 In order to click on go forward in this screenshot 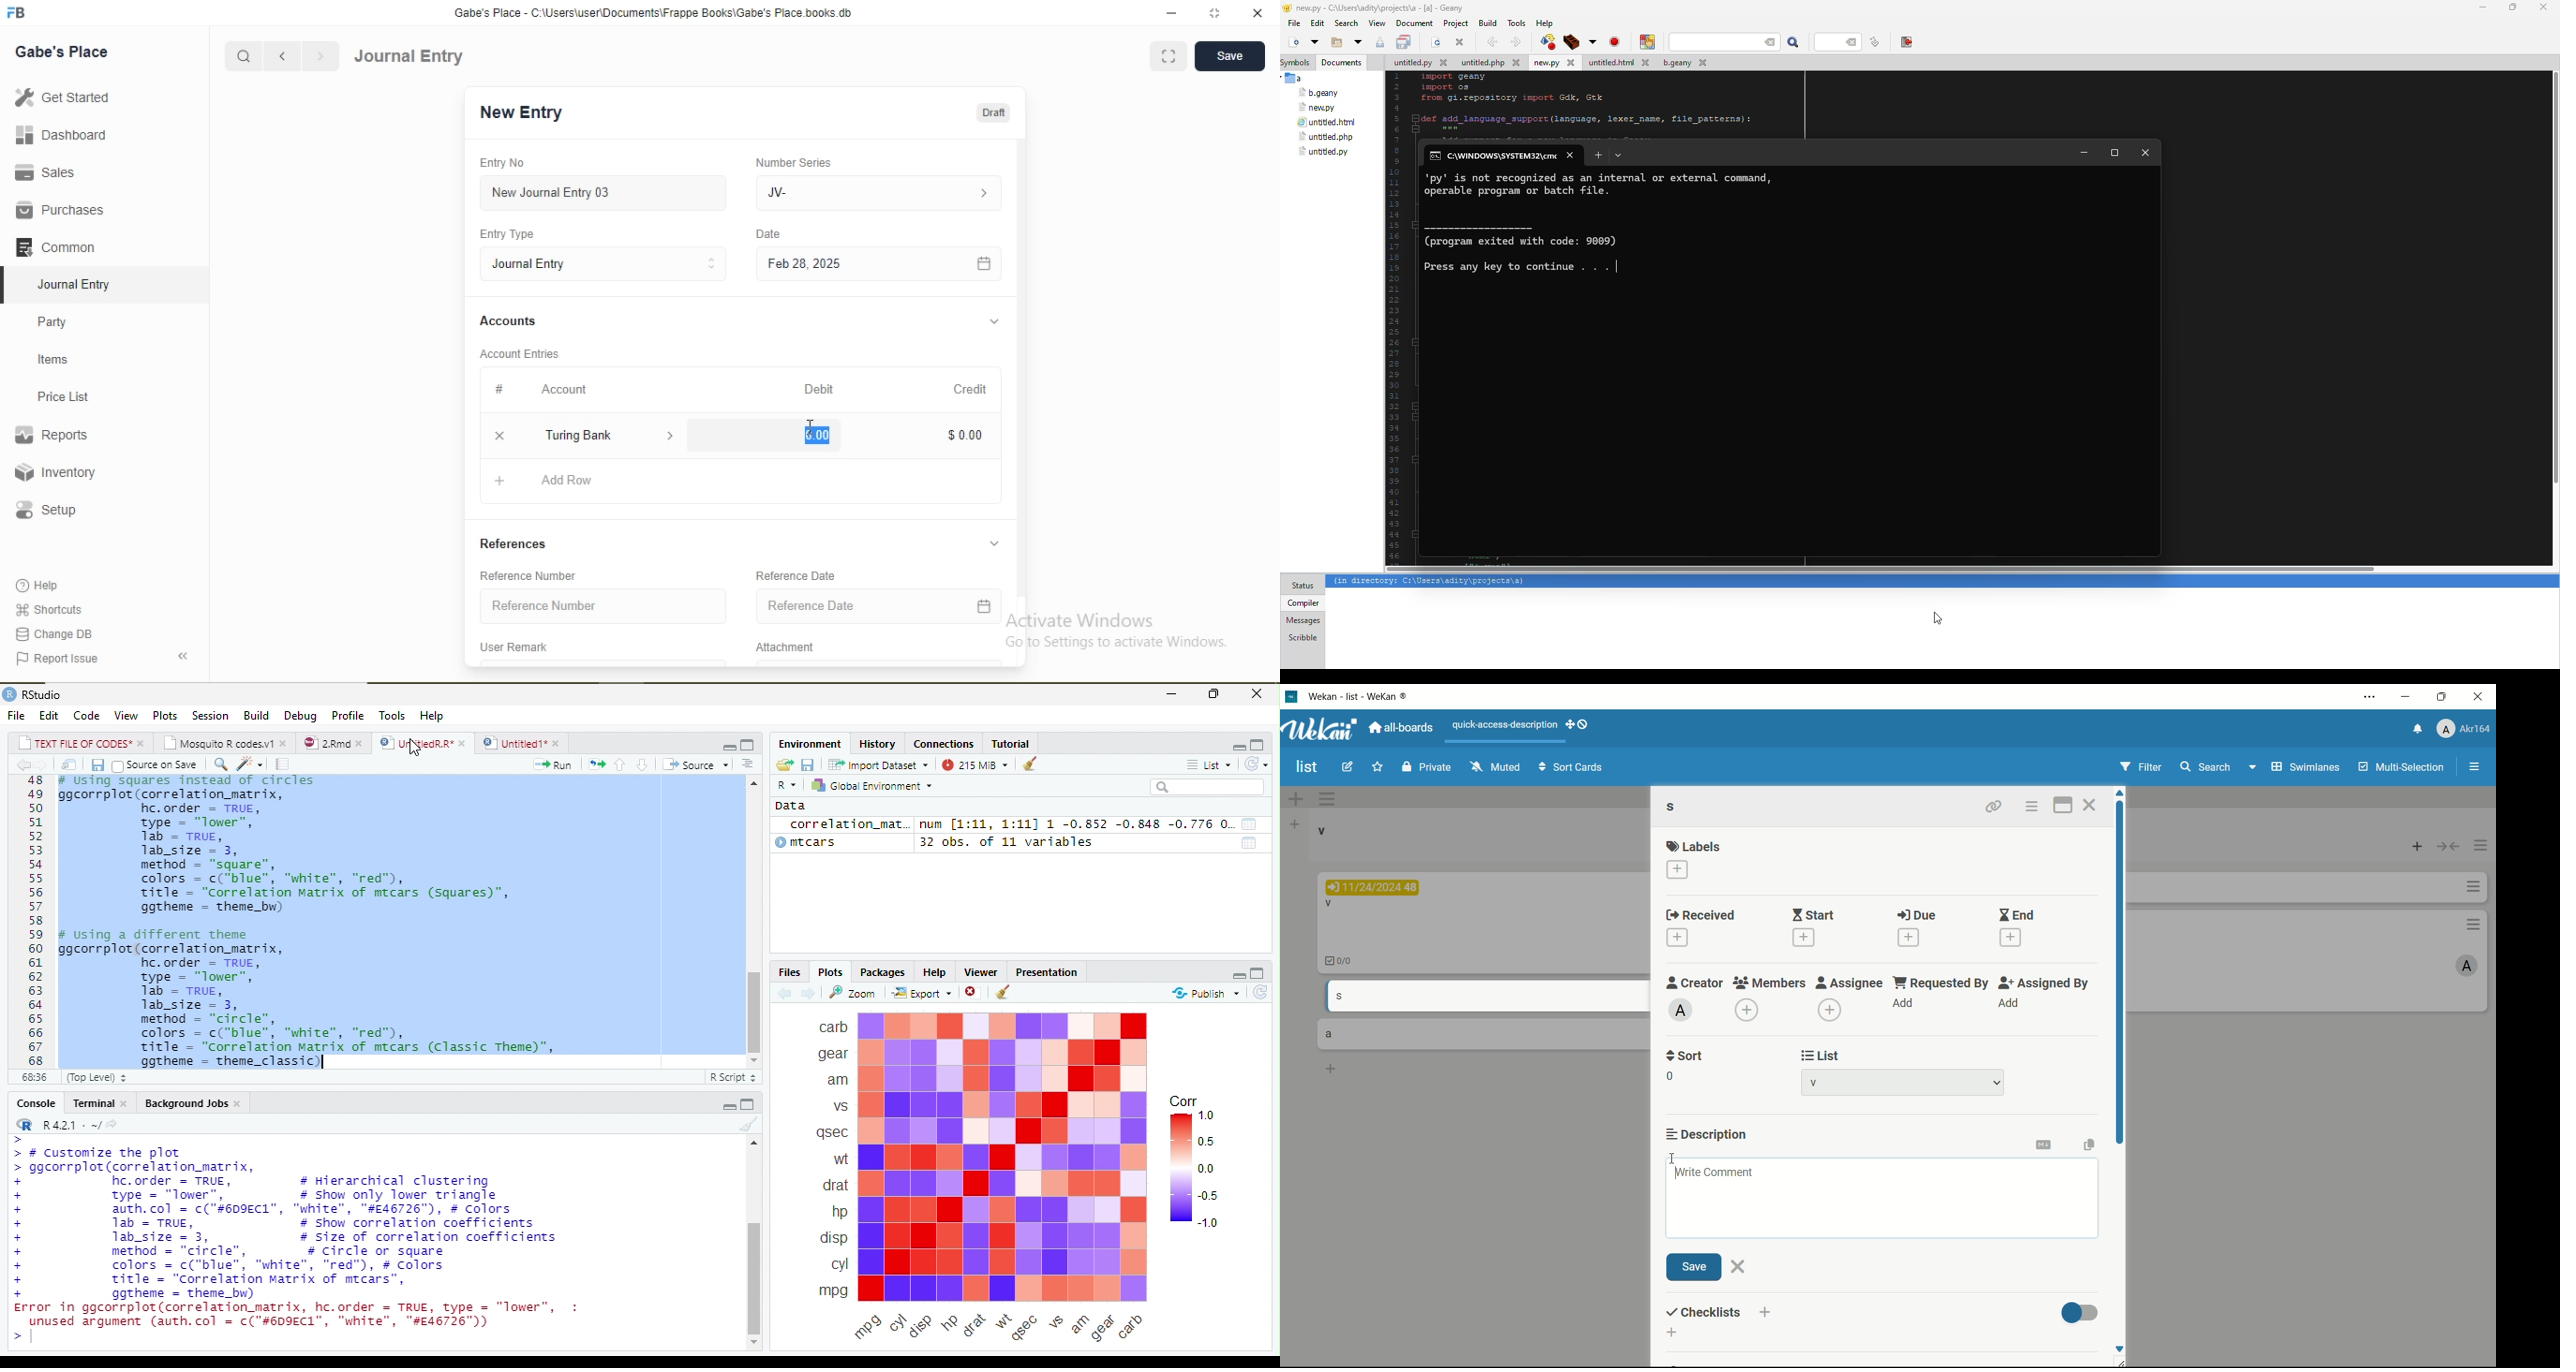, I will do `click(809, 995)`.